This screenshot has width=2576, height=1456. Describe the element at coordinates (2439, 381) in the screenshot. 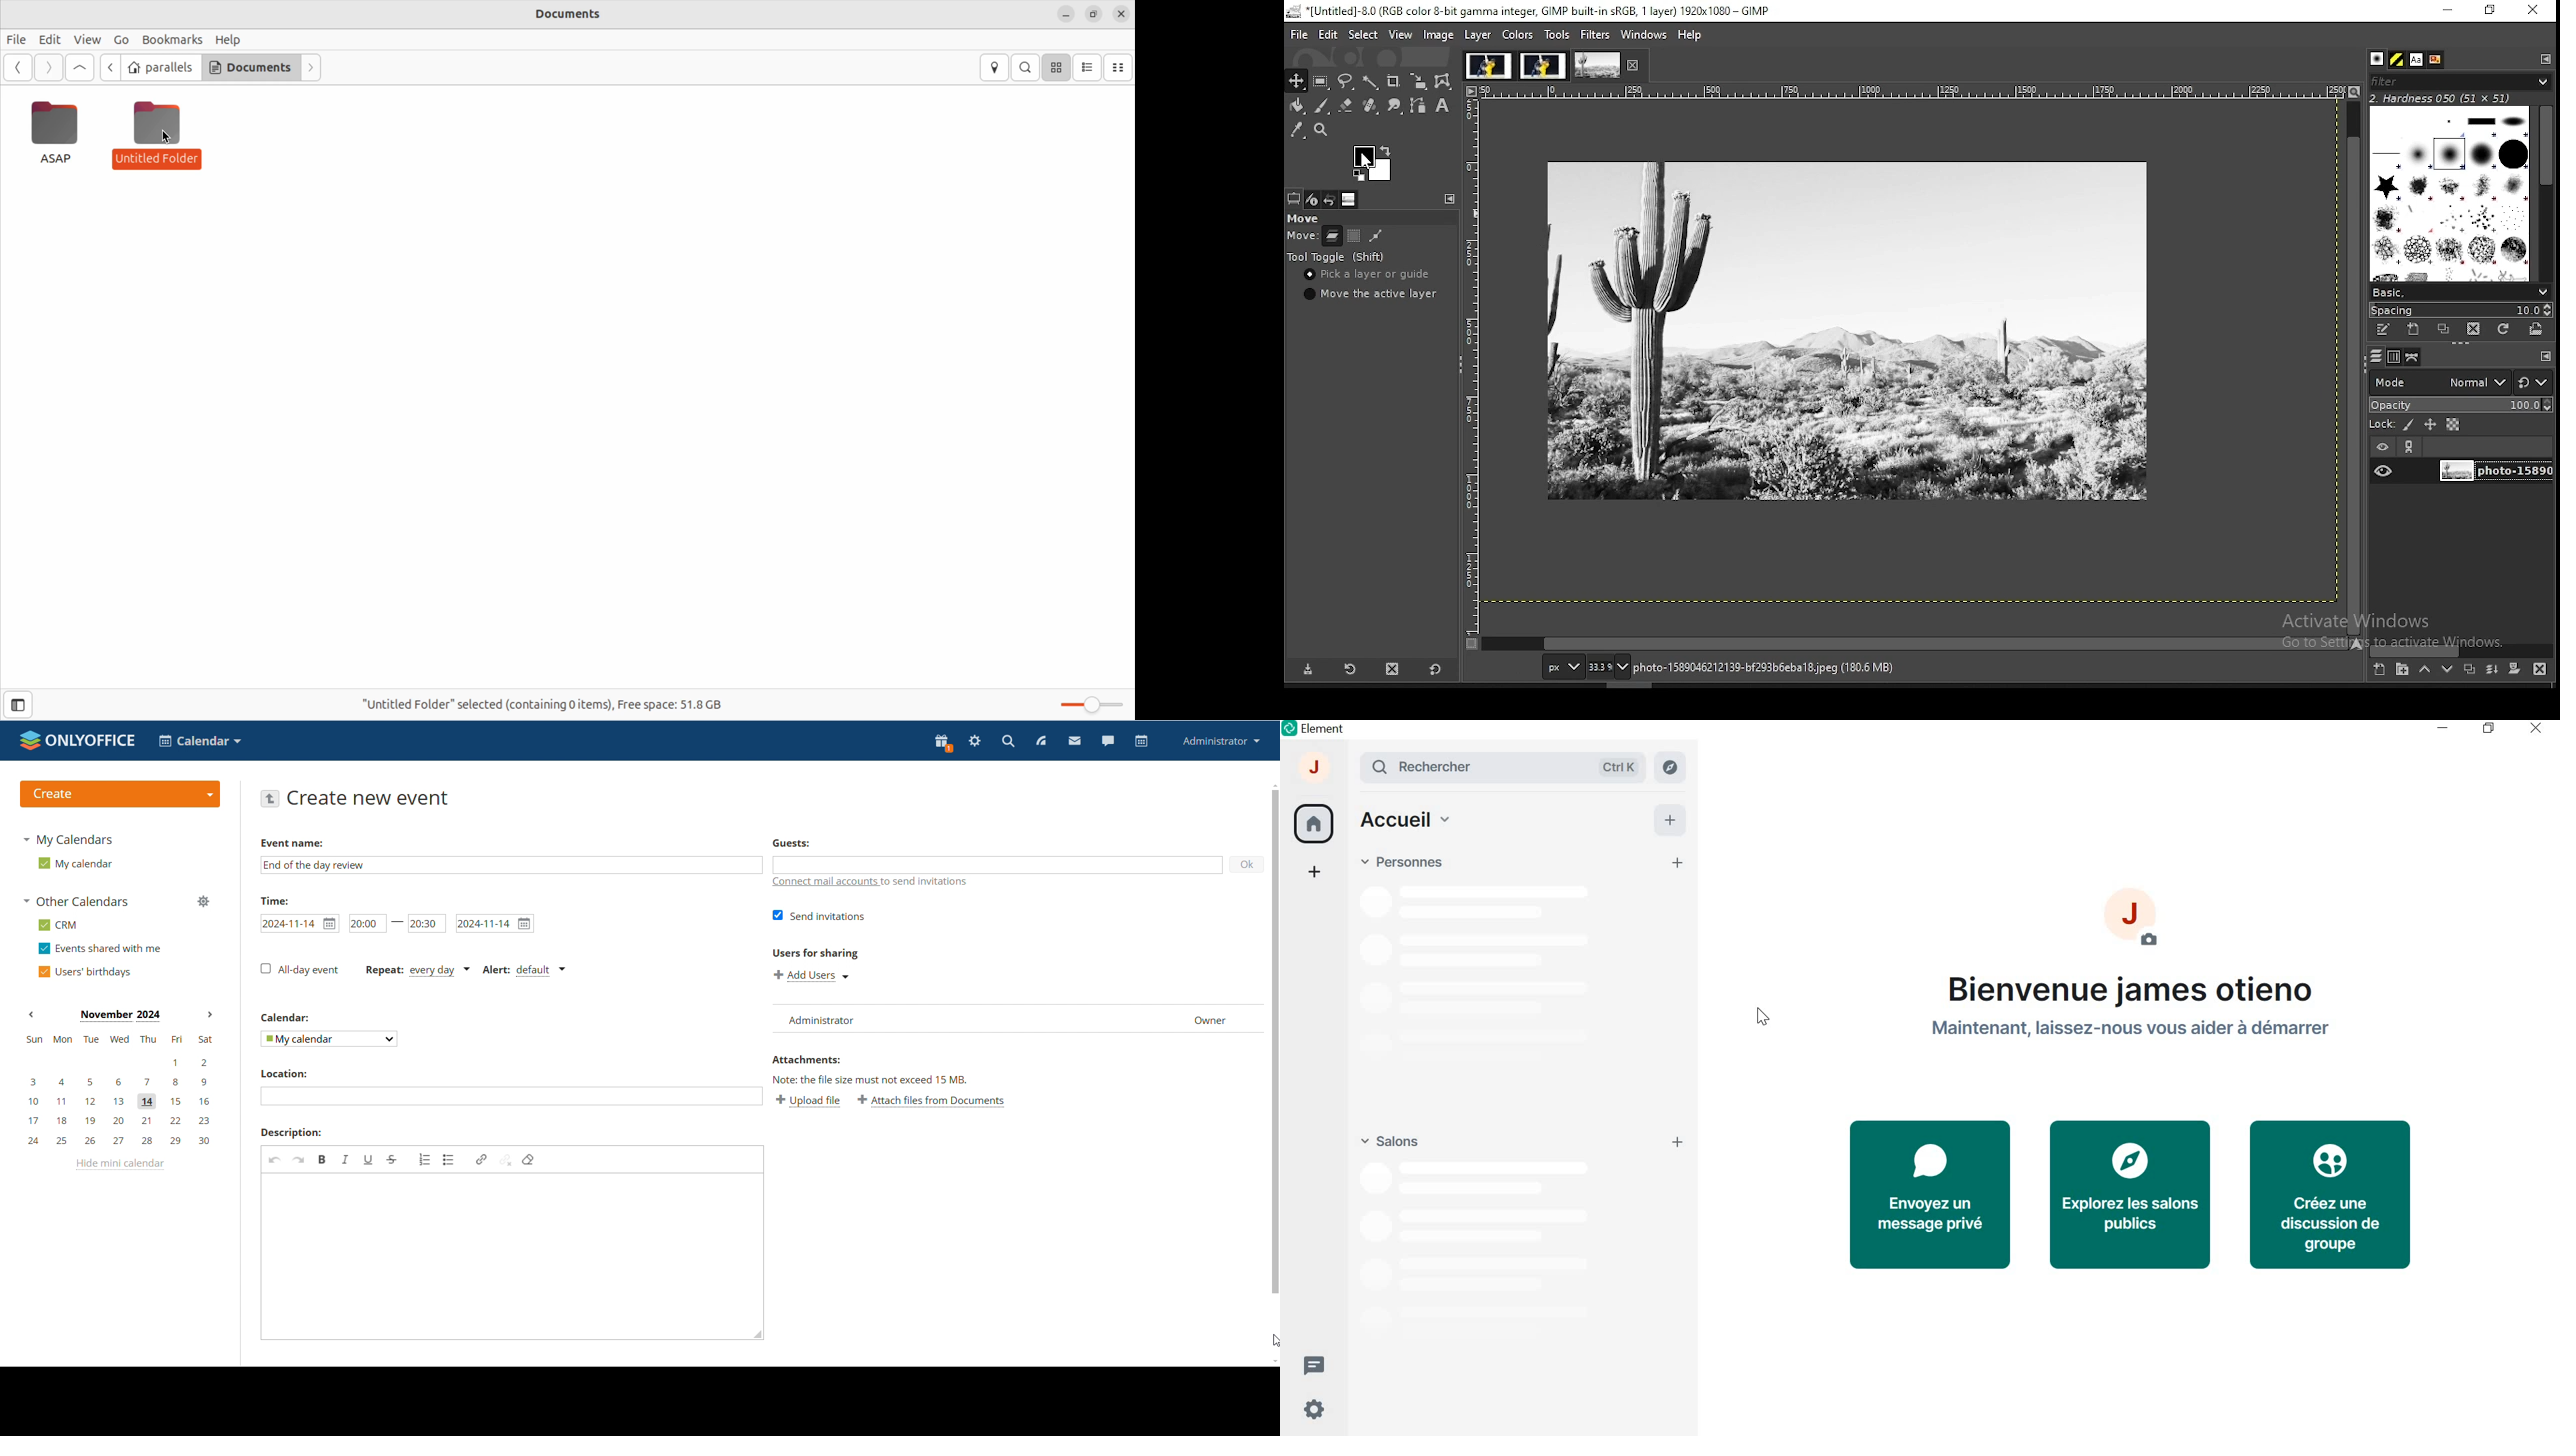

I see `mode` at that location.